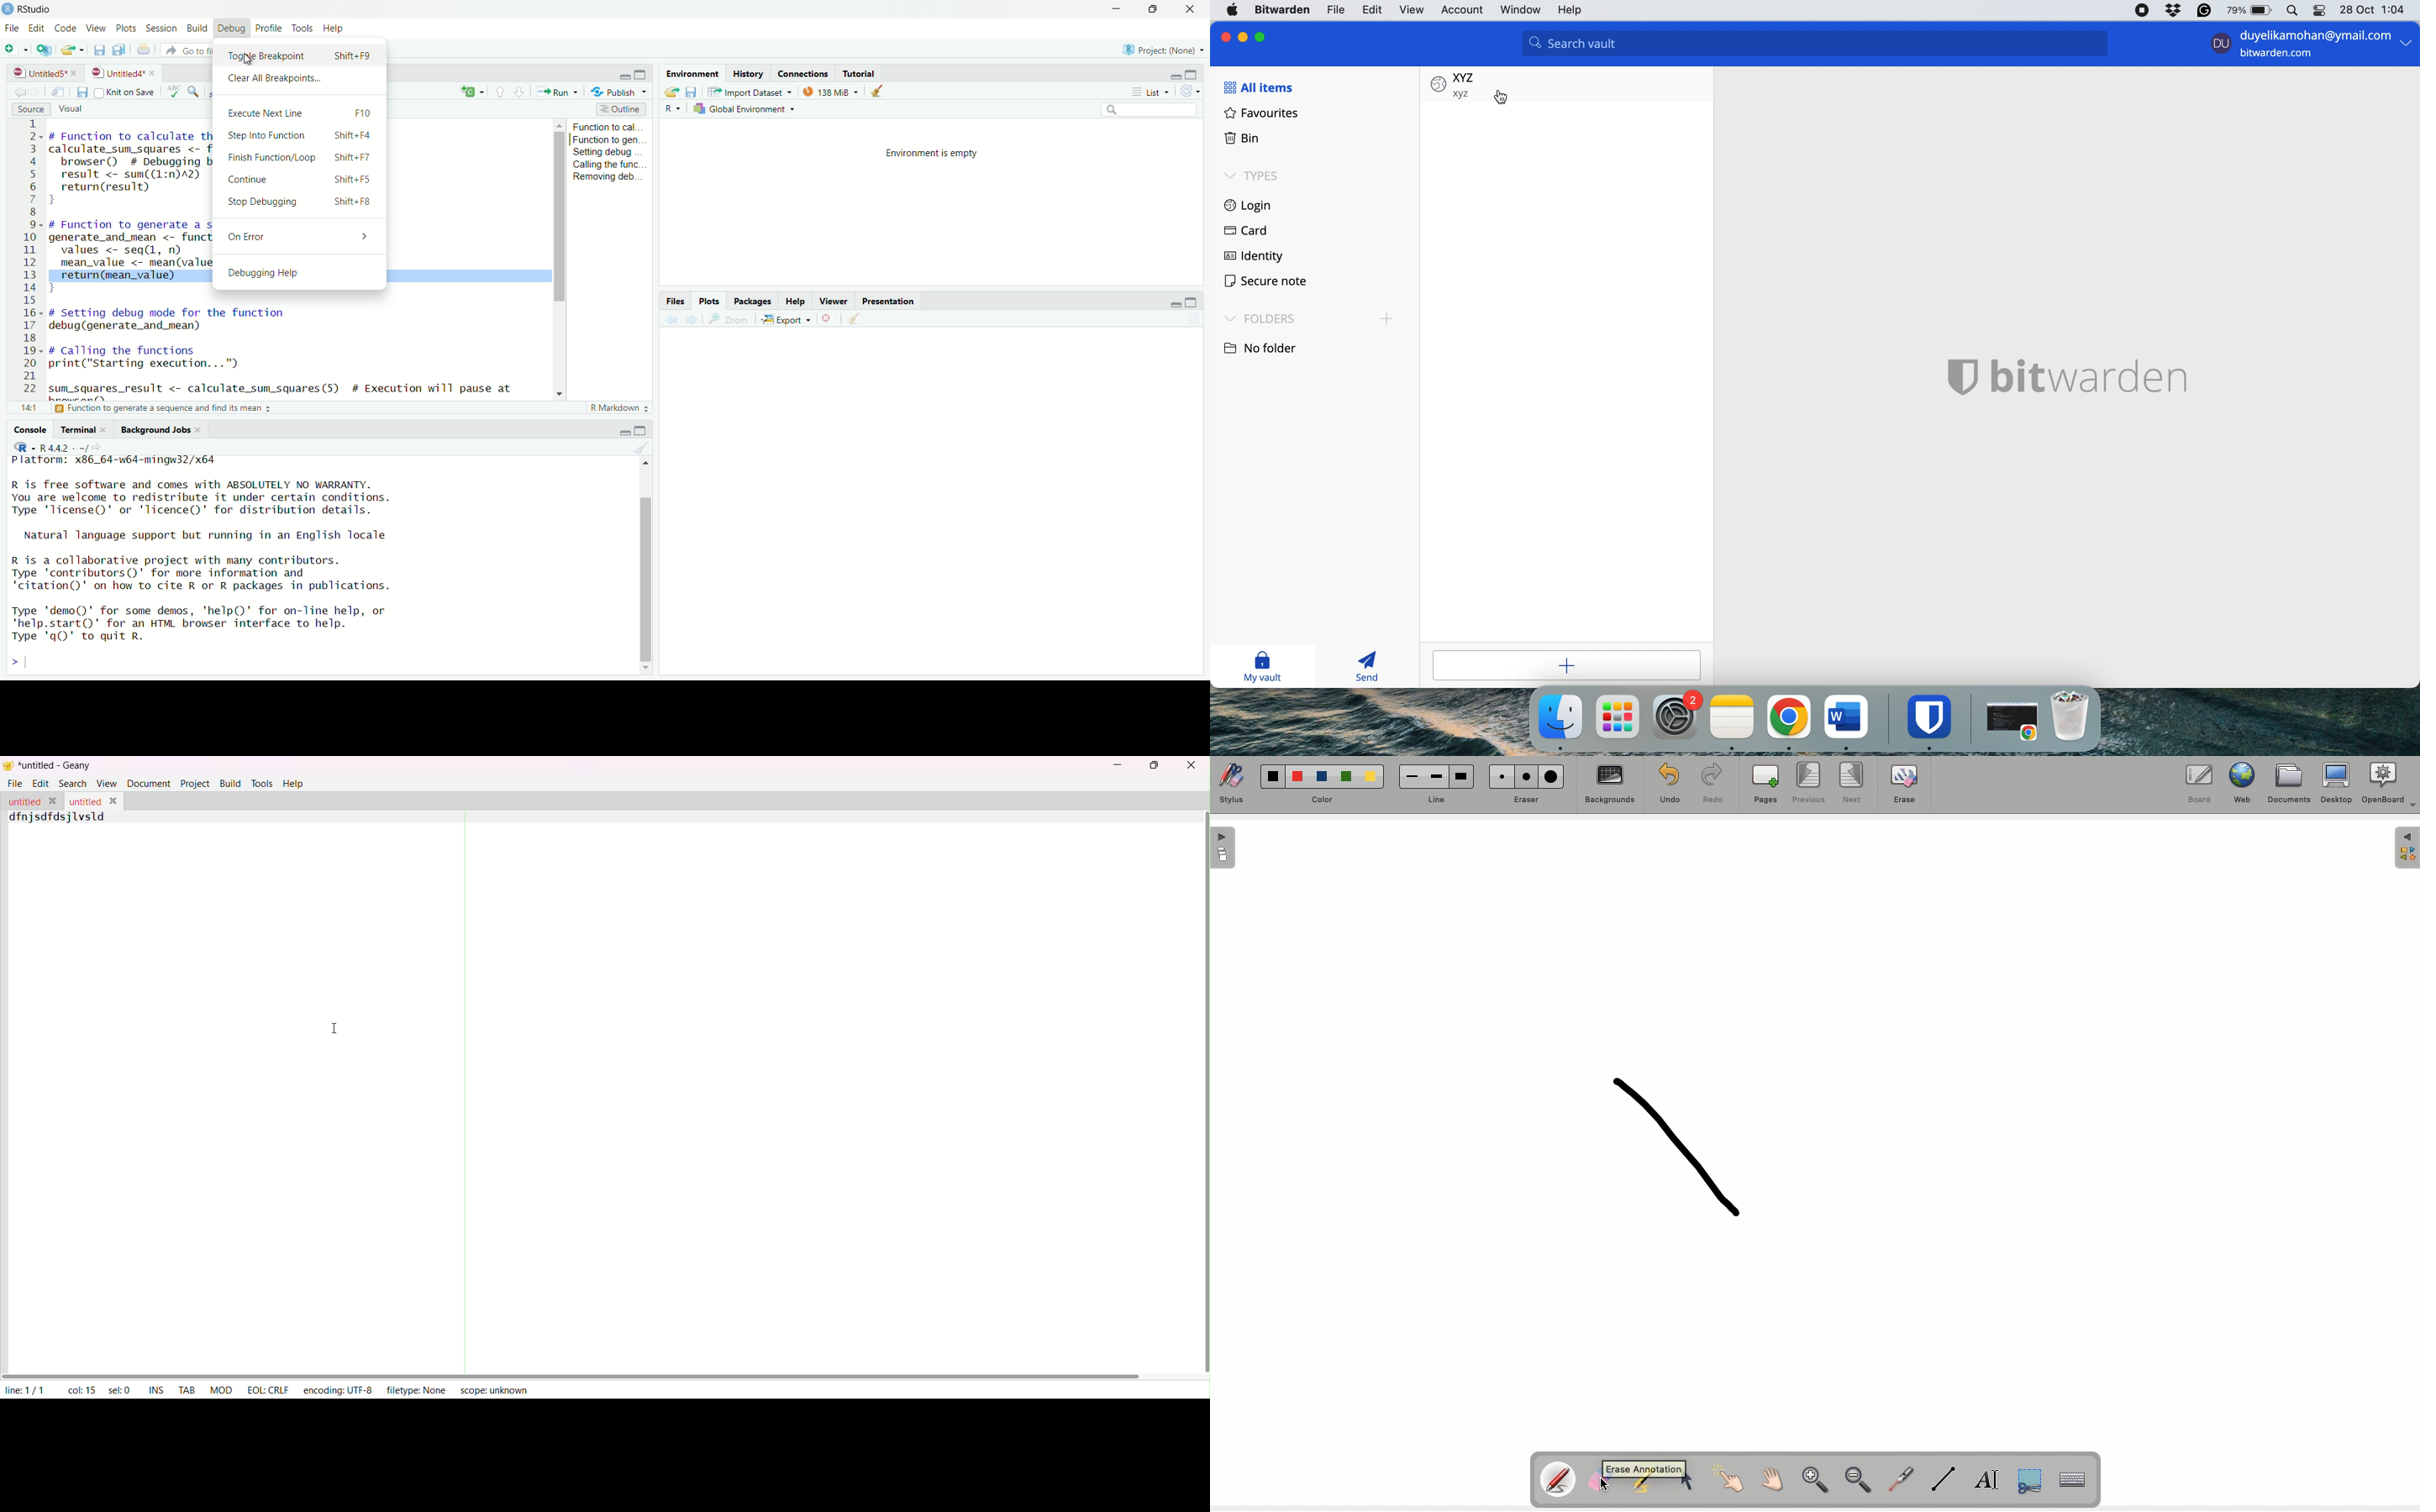 The height and width of the screenshot is (1512, 2436). Describe the element at coordinates (306, 203) in the screenshot. I see `Stop Debugging` at that location.